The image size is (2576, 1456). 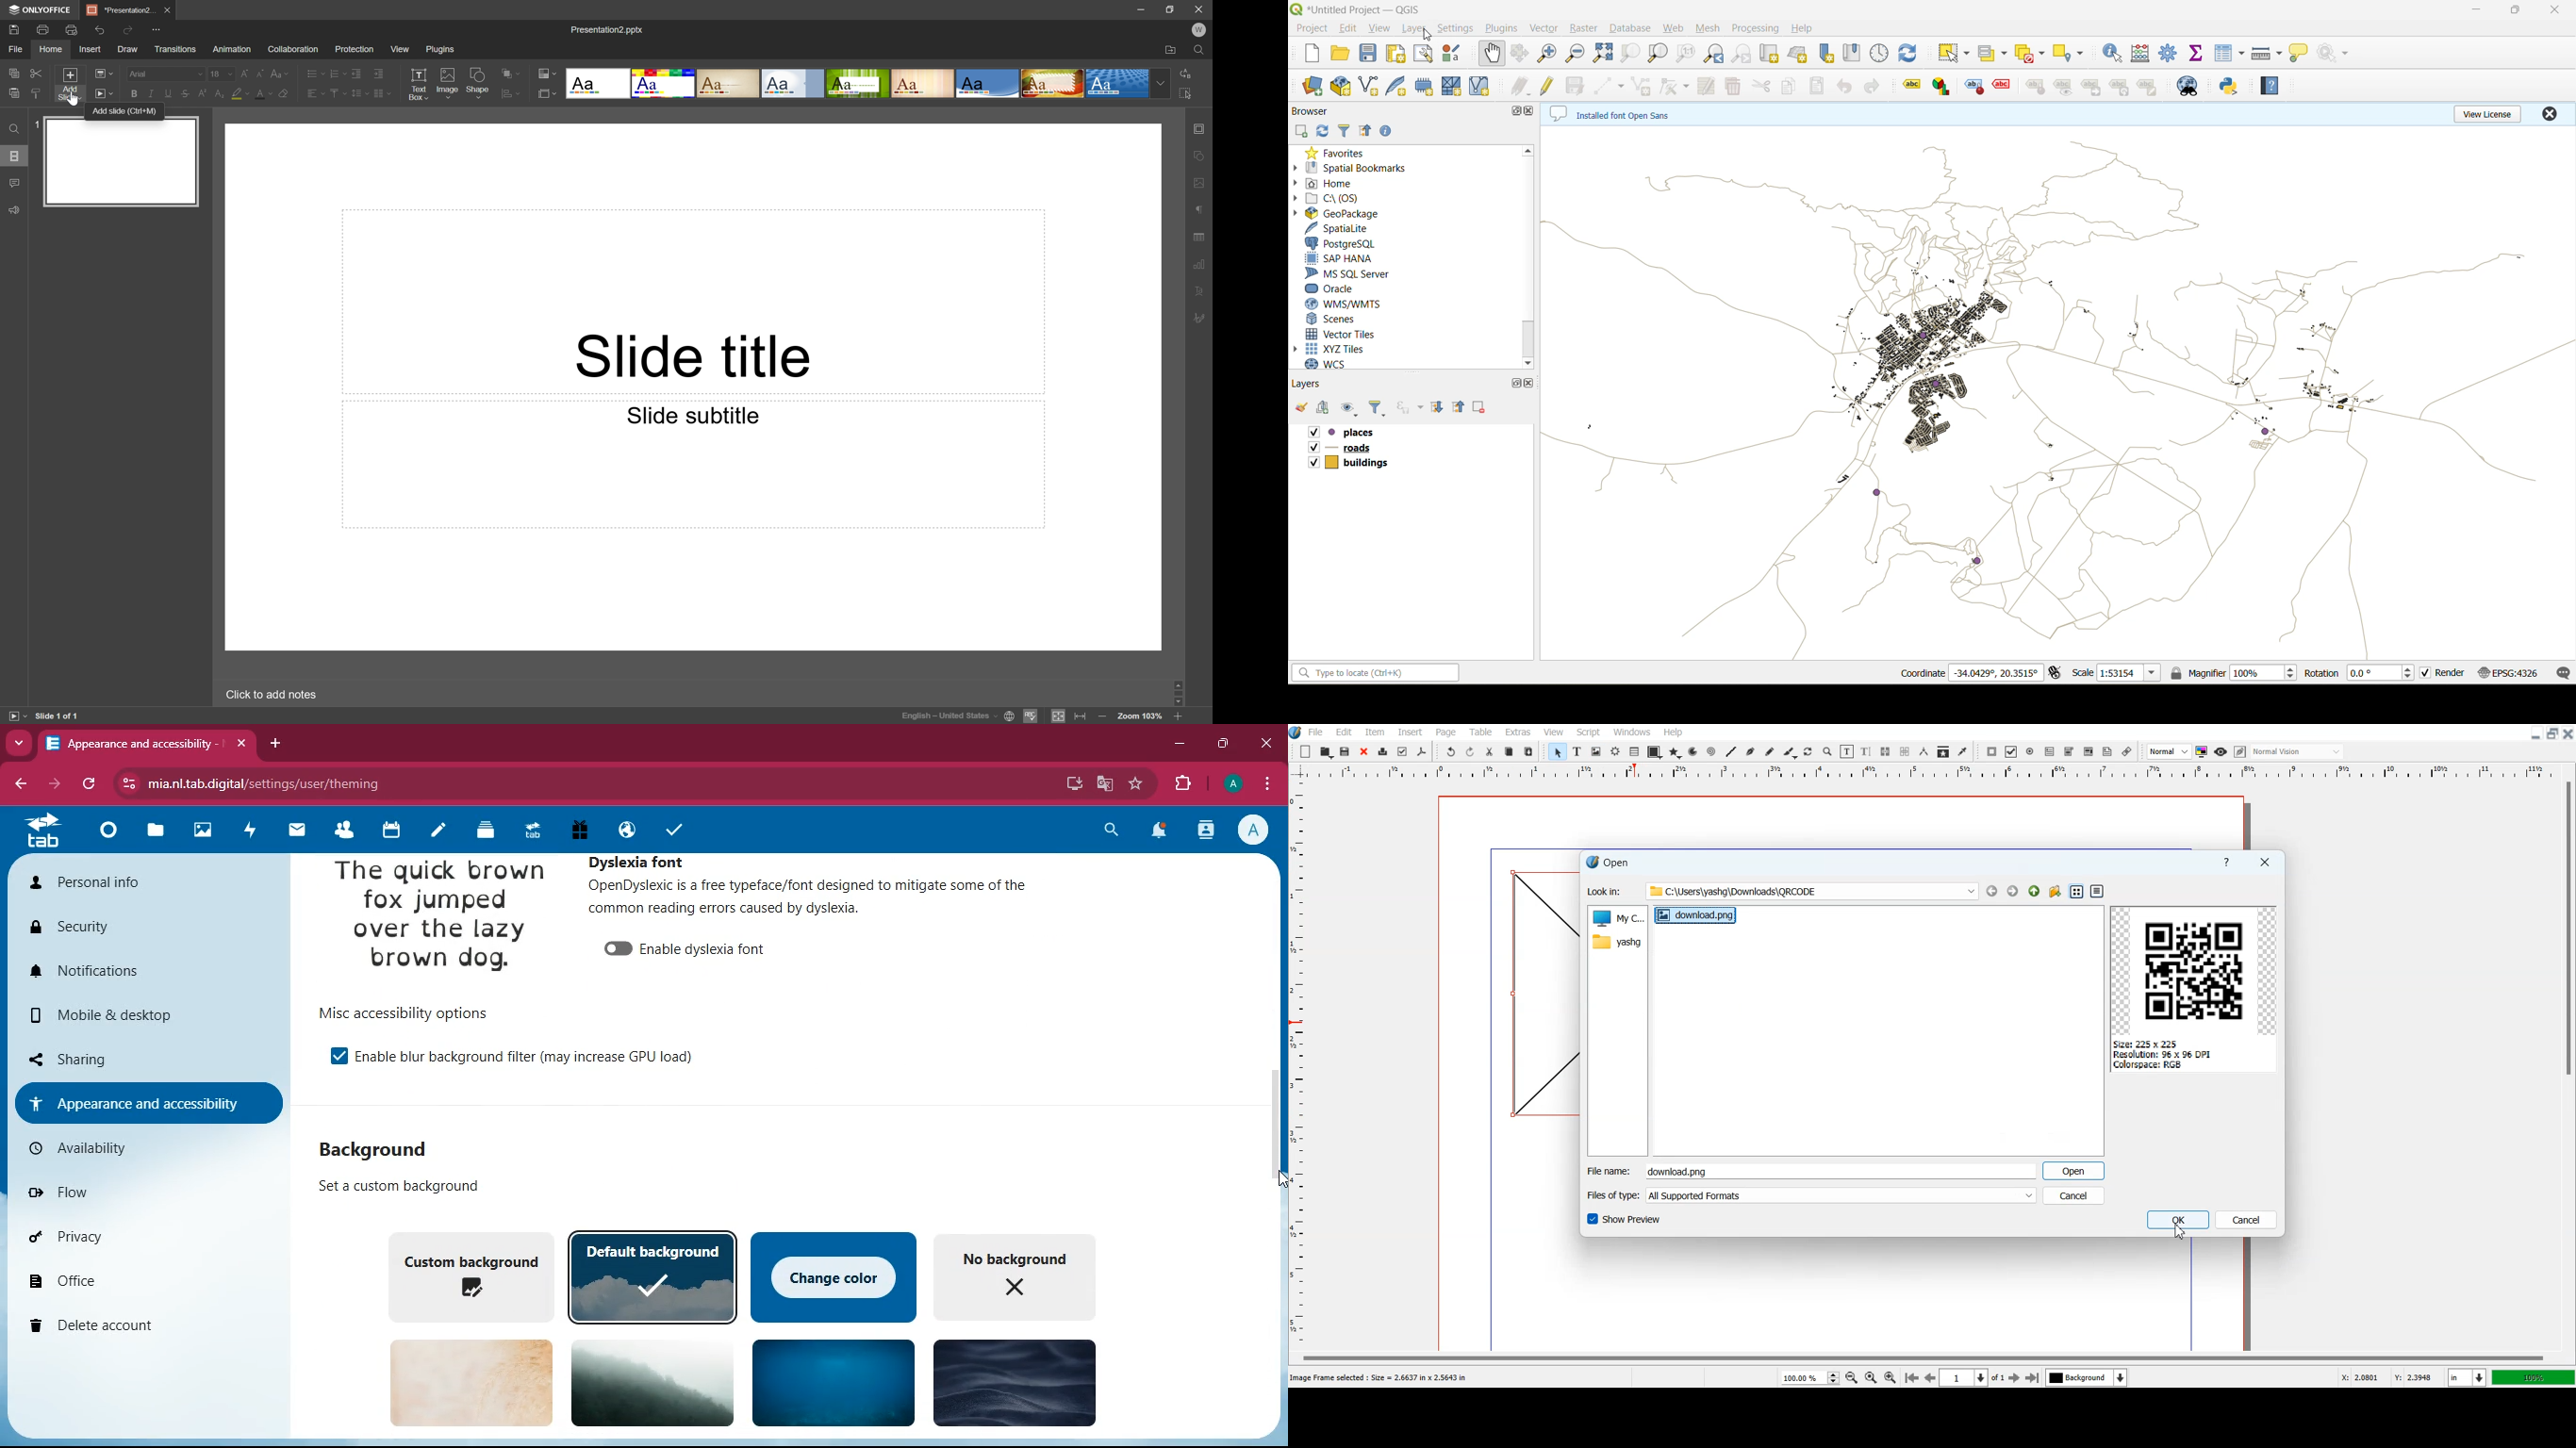 What do you see at coordinates (2263, 861) in the screenshot?
I see `Close` at bounding box center [2263, 861].